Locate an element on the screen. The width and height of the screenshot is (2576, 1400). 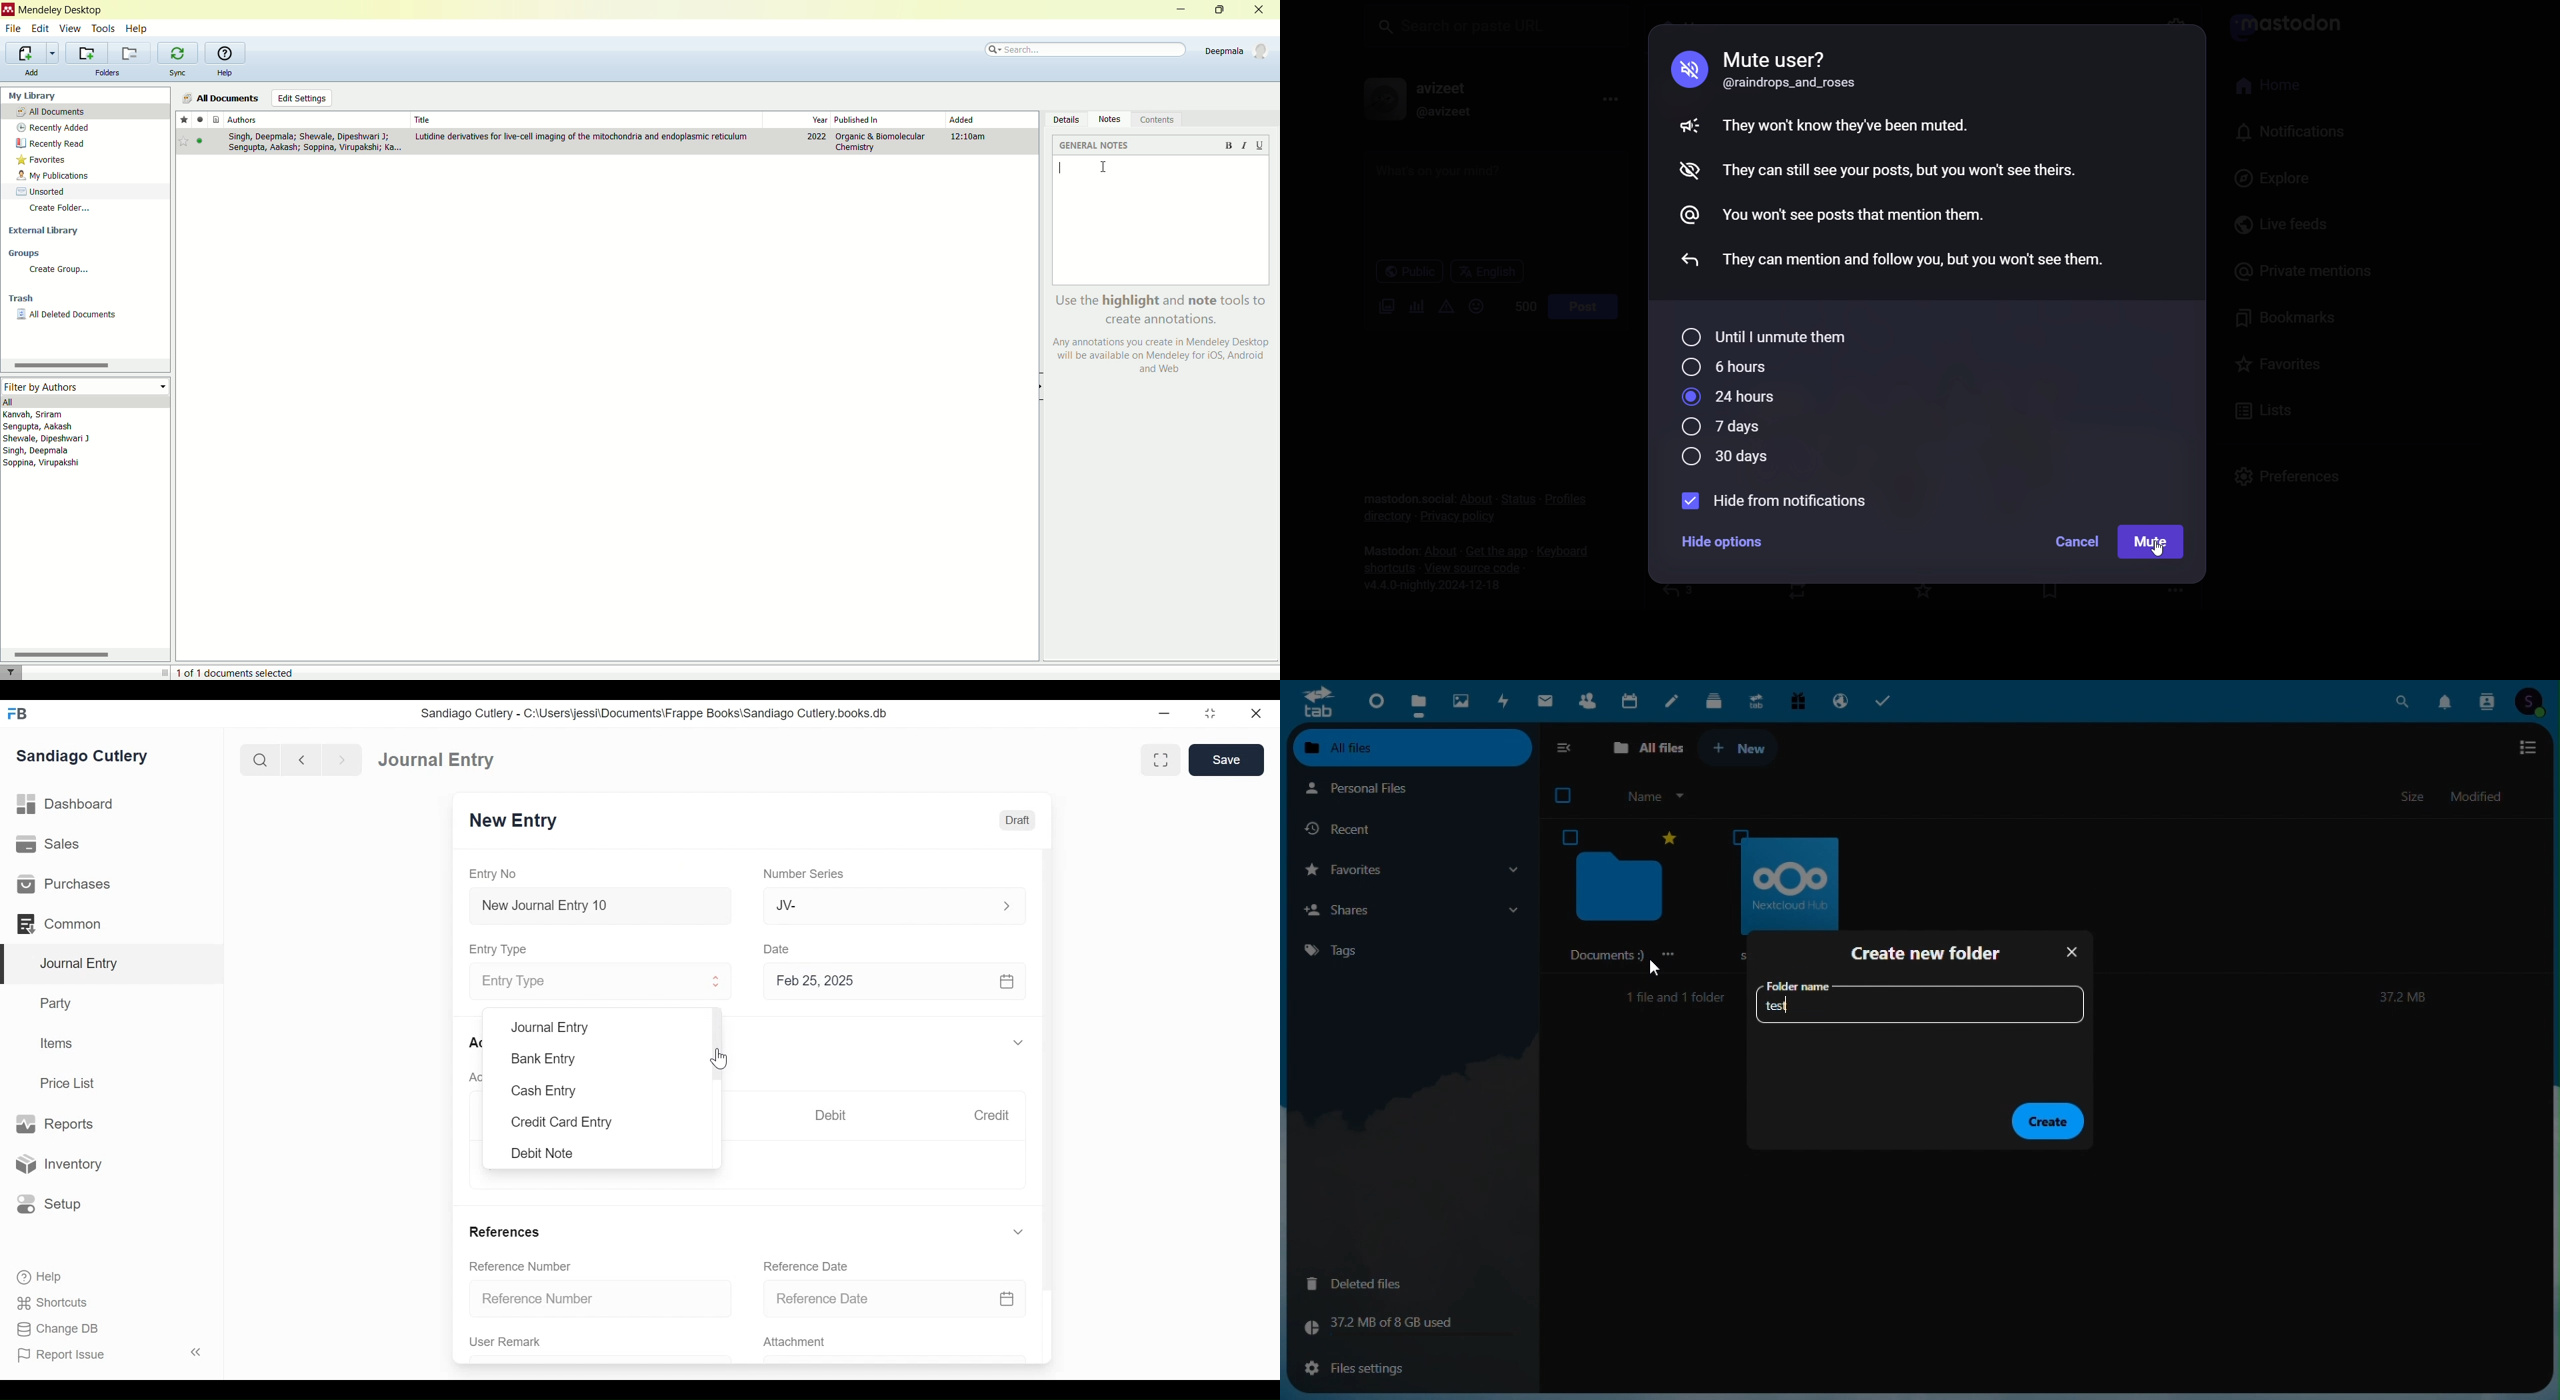
Vertical Scroll bar is located at coordinates (1050, 1061).